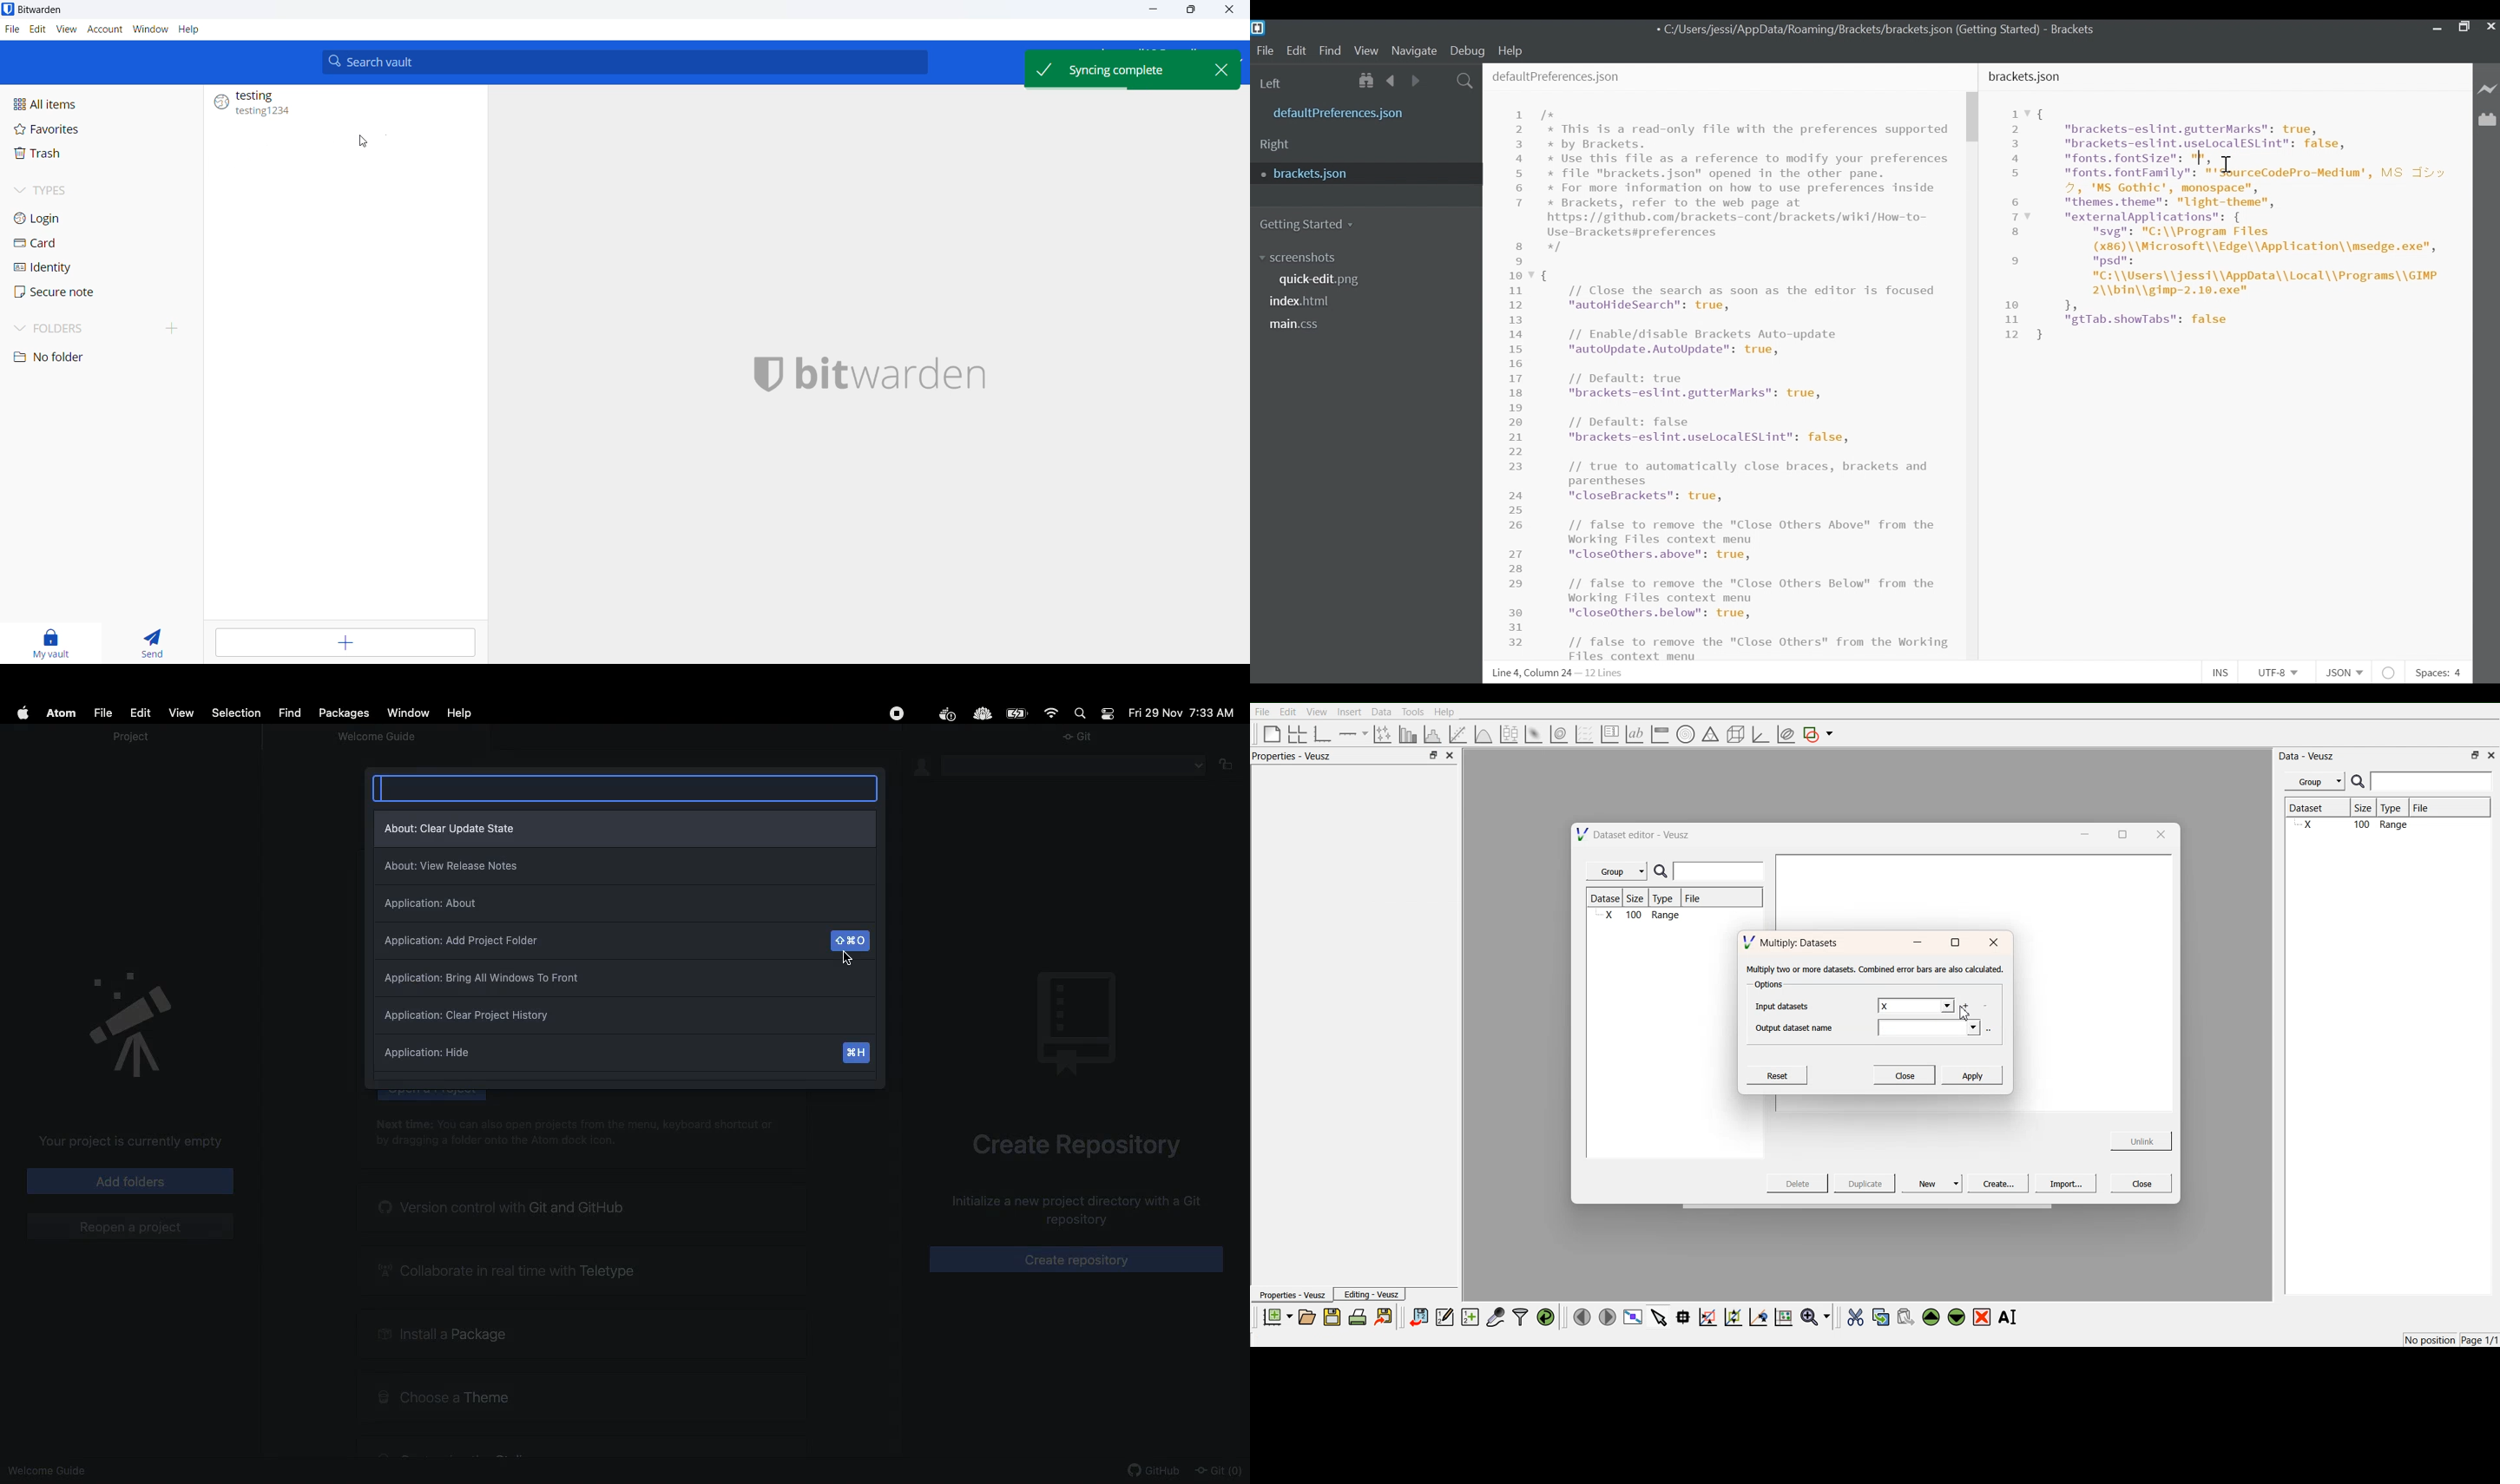  Describe the element at coordinates (2432, 1339) in the screenshot. I see `No position` at that location.